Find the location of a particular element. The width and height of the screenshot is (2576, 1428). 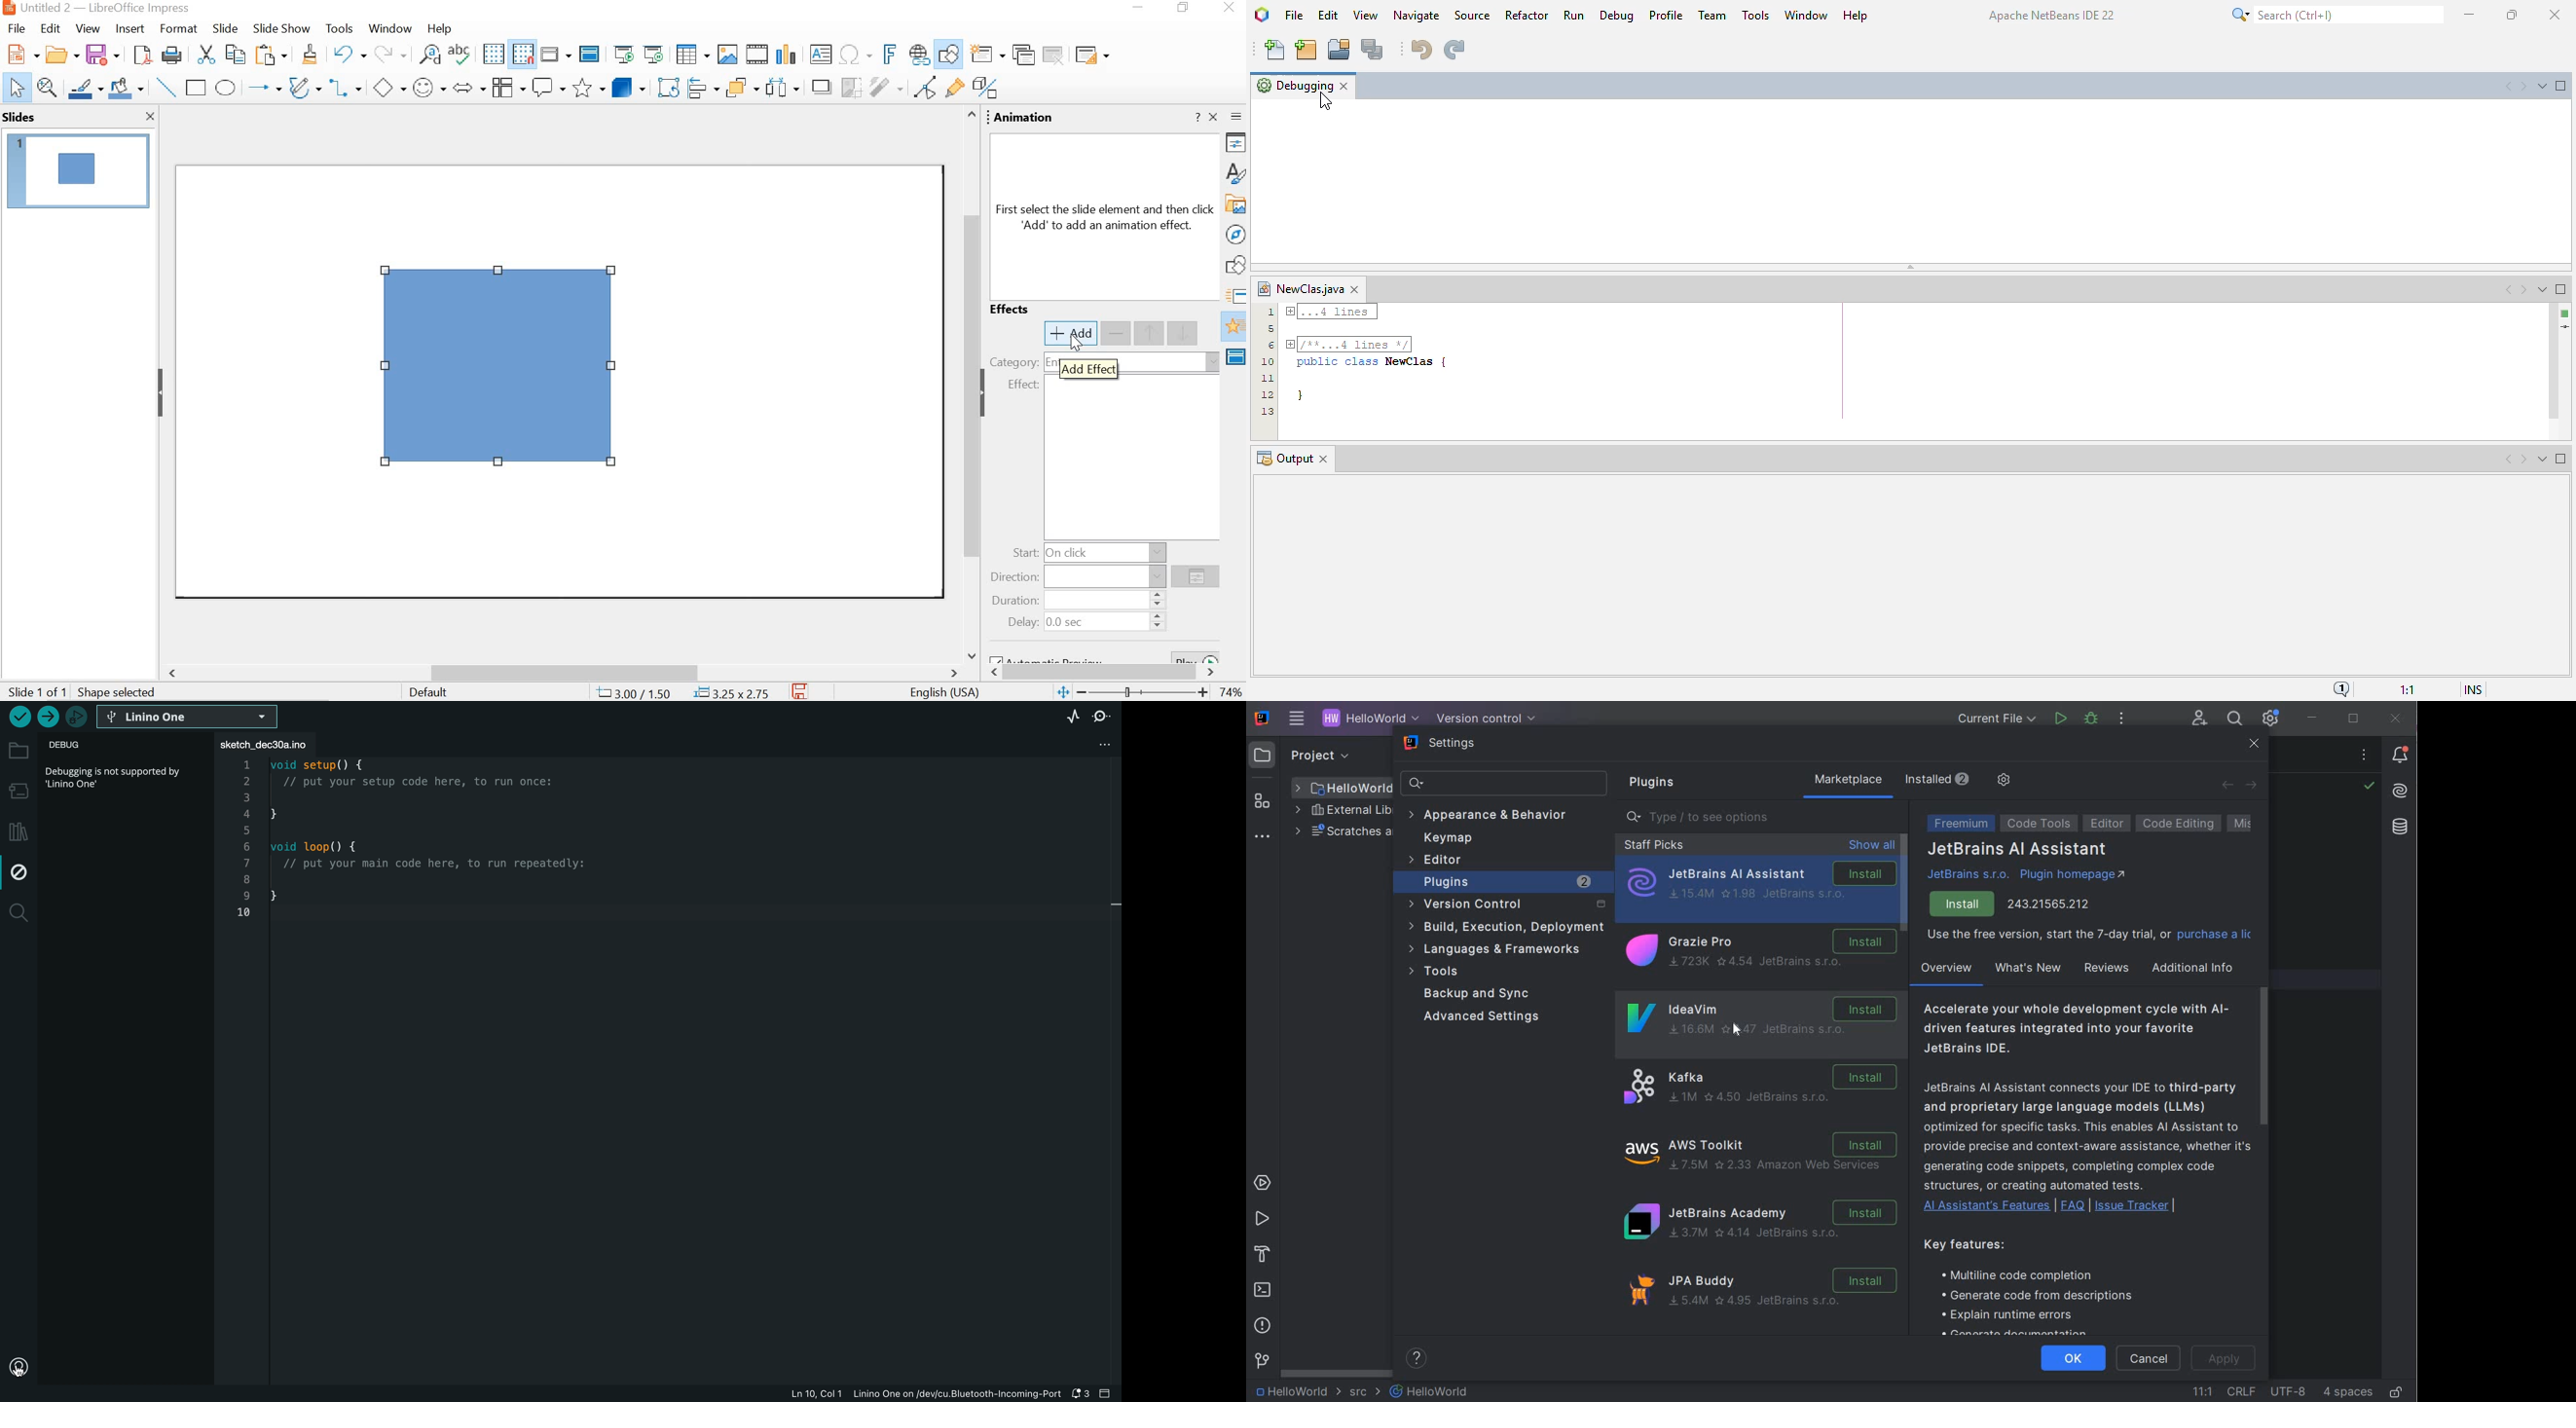

window is located at coordinates (390, 29).